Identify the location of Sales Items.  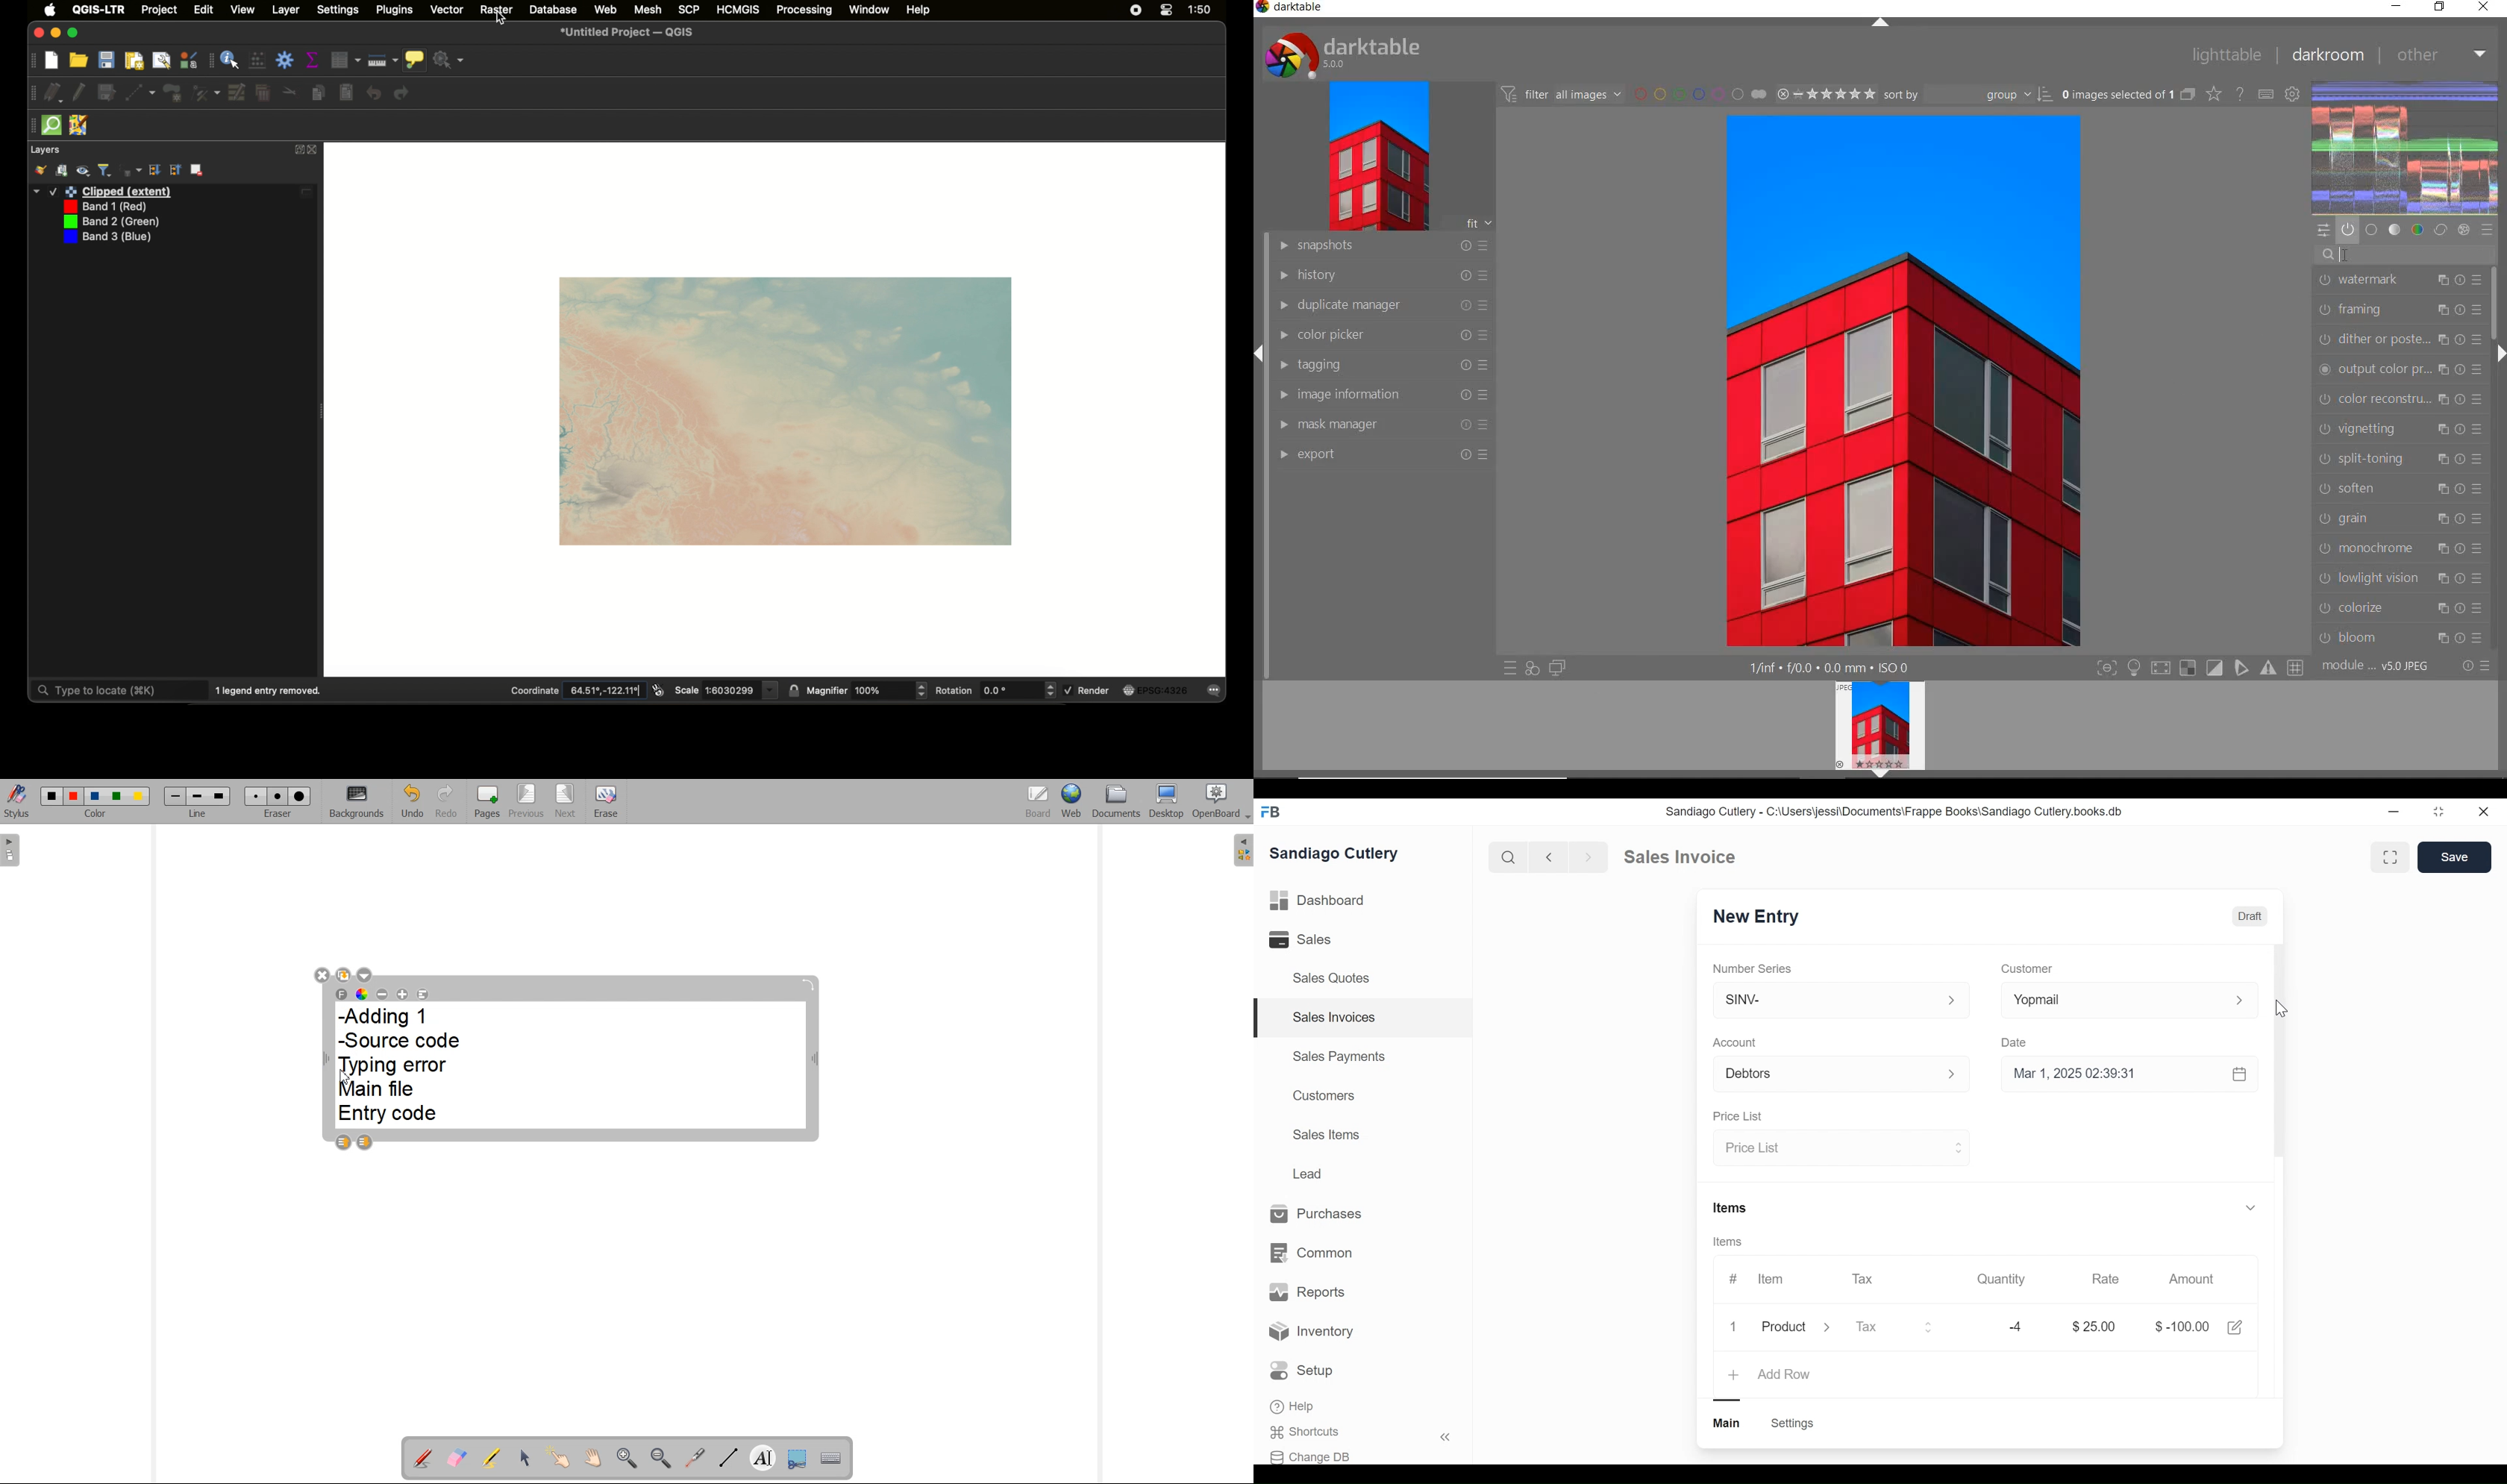
(1326, 1134).